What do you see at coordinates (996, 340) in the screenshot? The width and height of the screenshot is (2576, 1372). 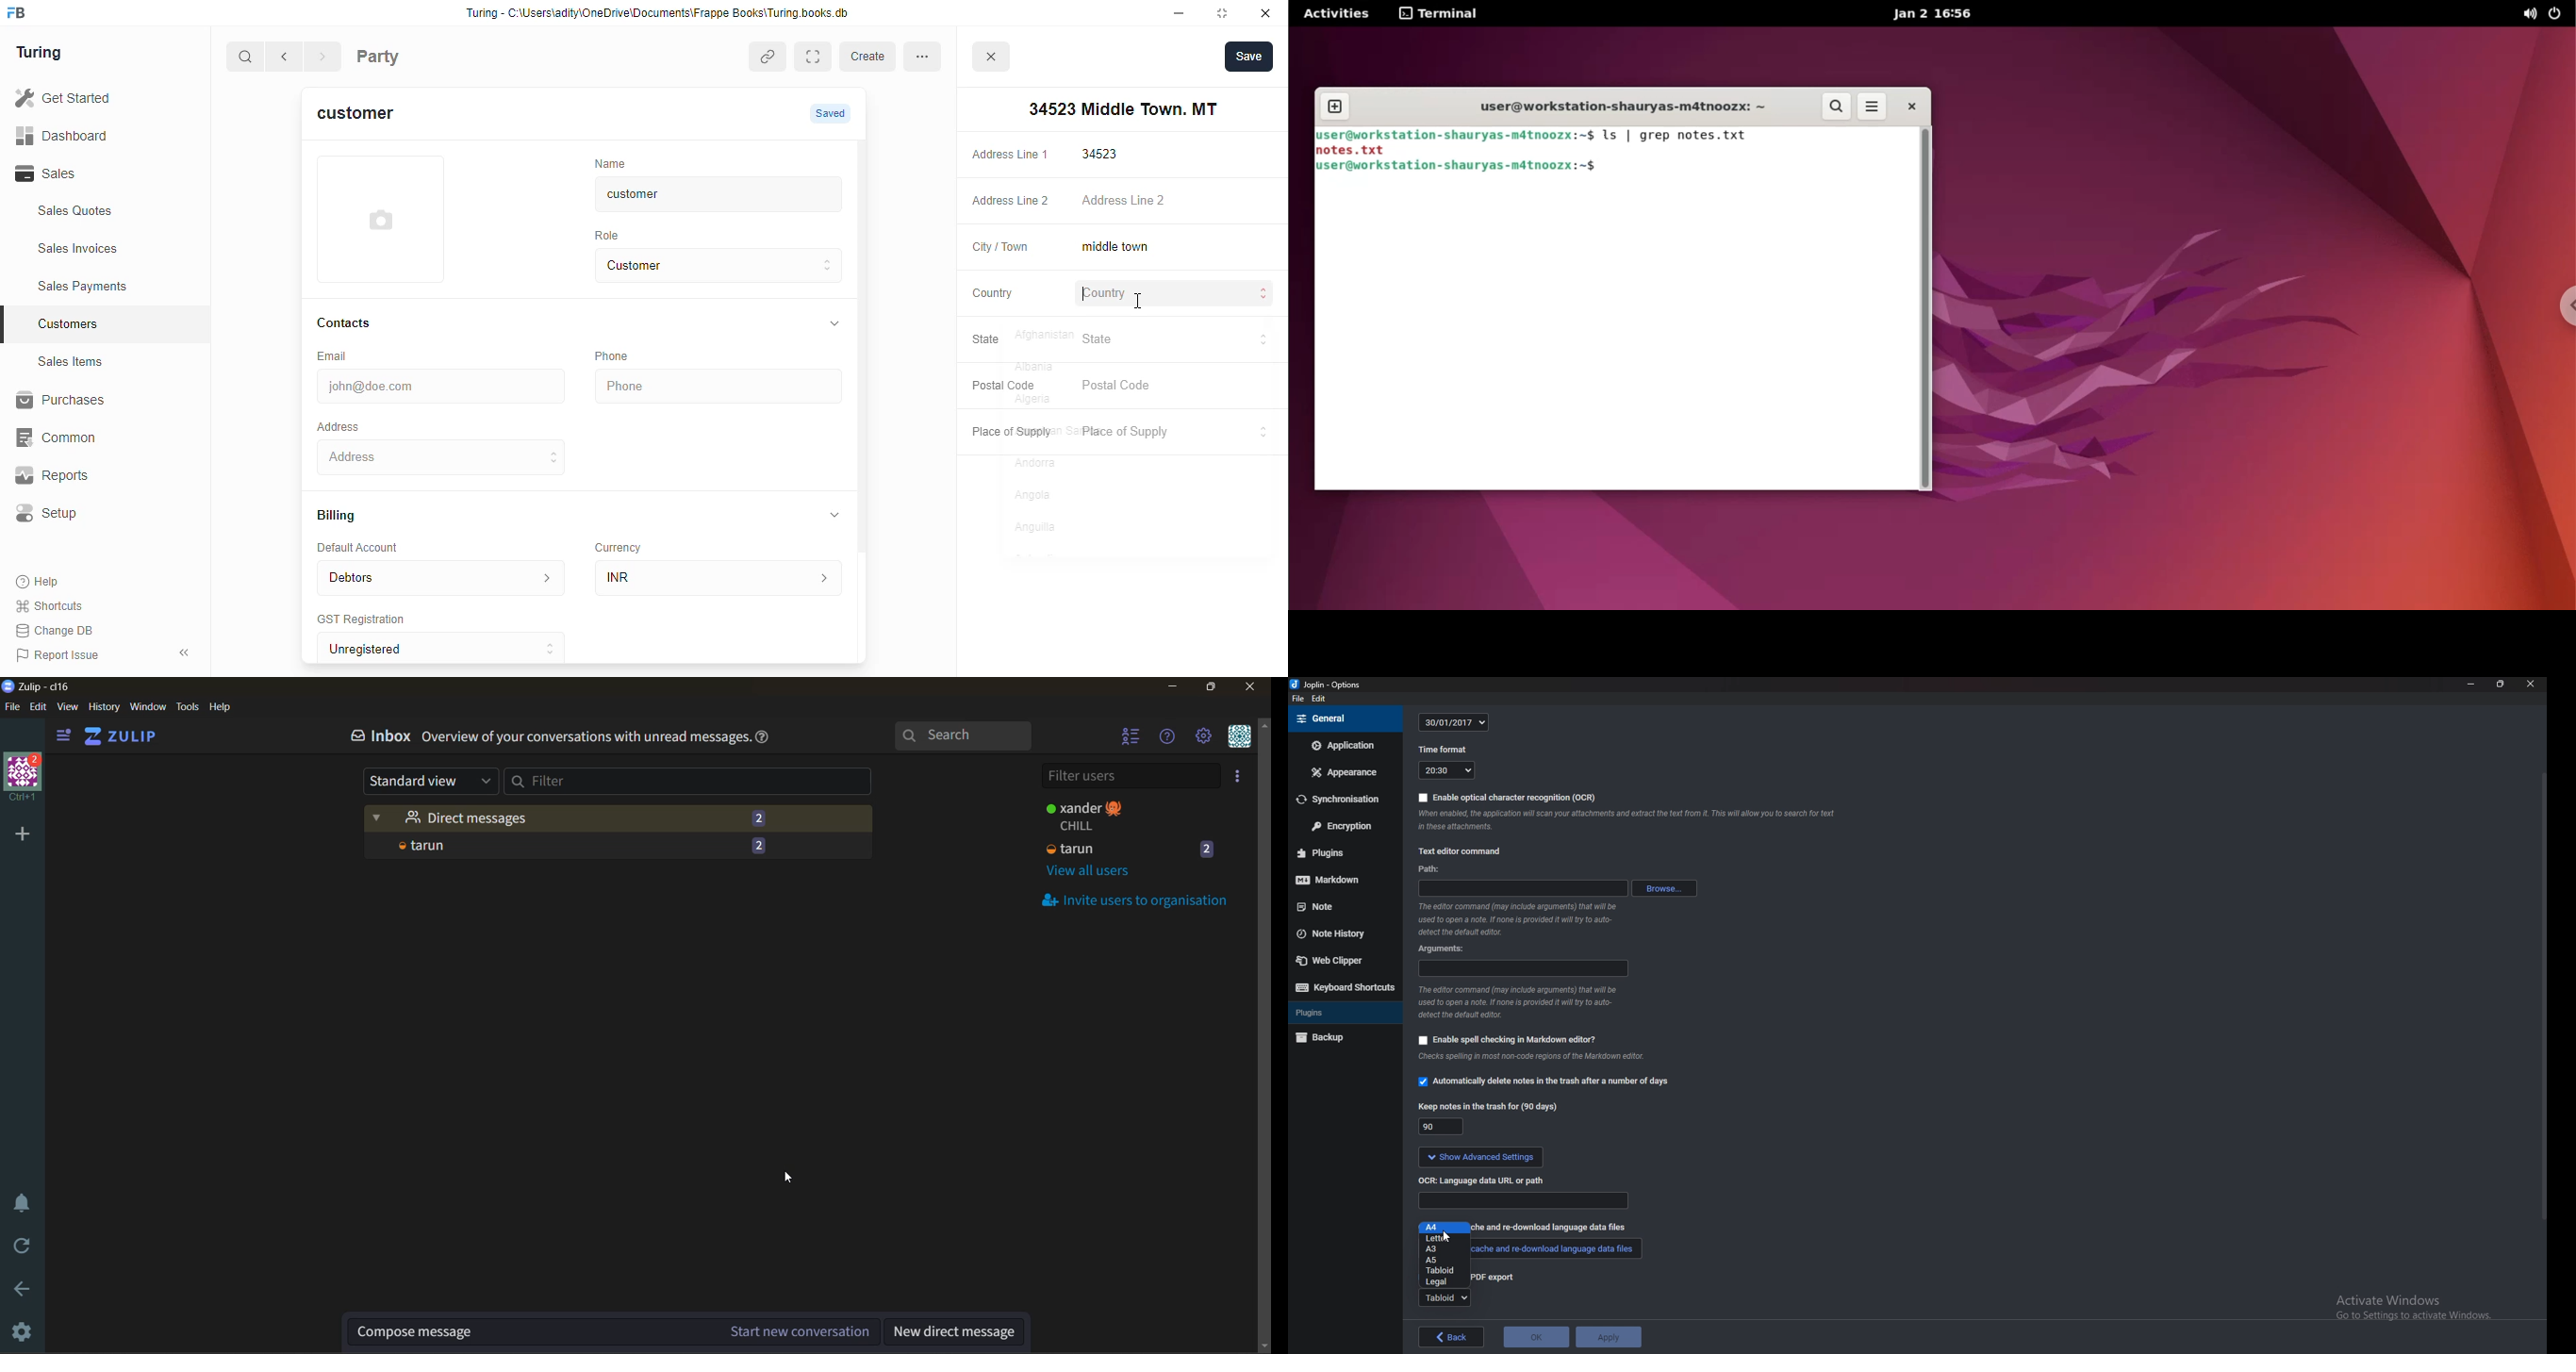 I see `State` at bounding box center [996, 340].